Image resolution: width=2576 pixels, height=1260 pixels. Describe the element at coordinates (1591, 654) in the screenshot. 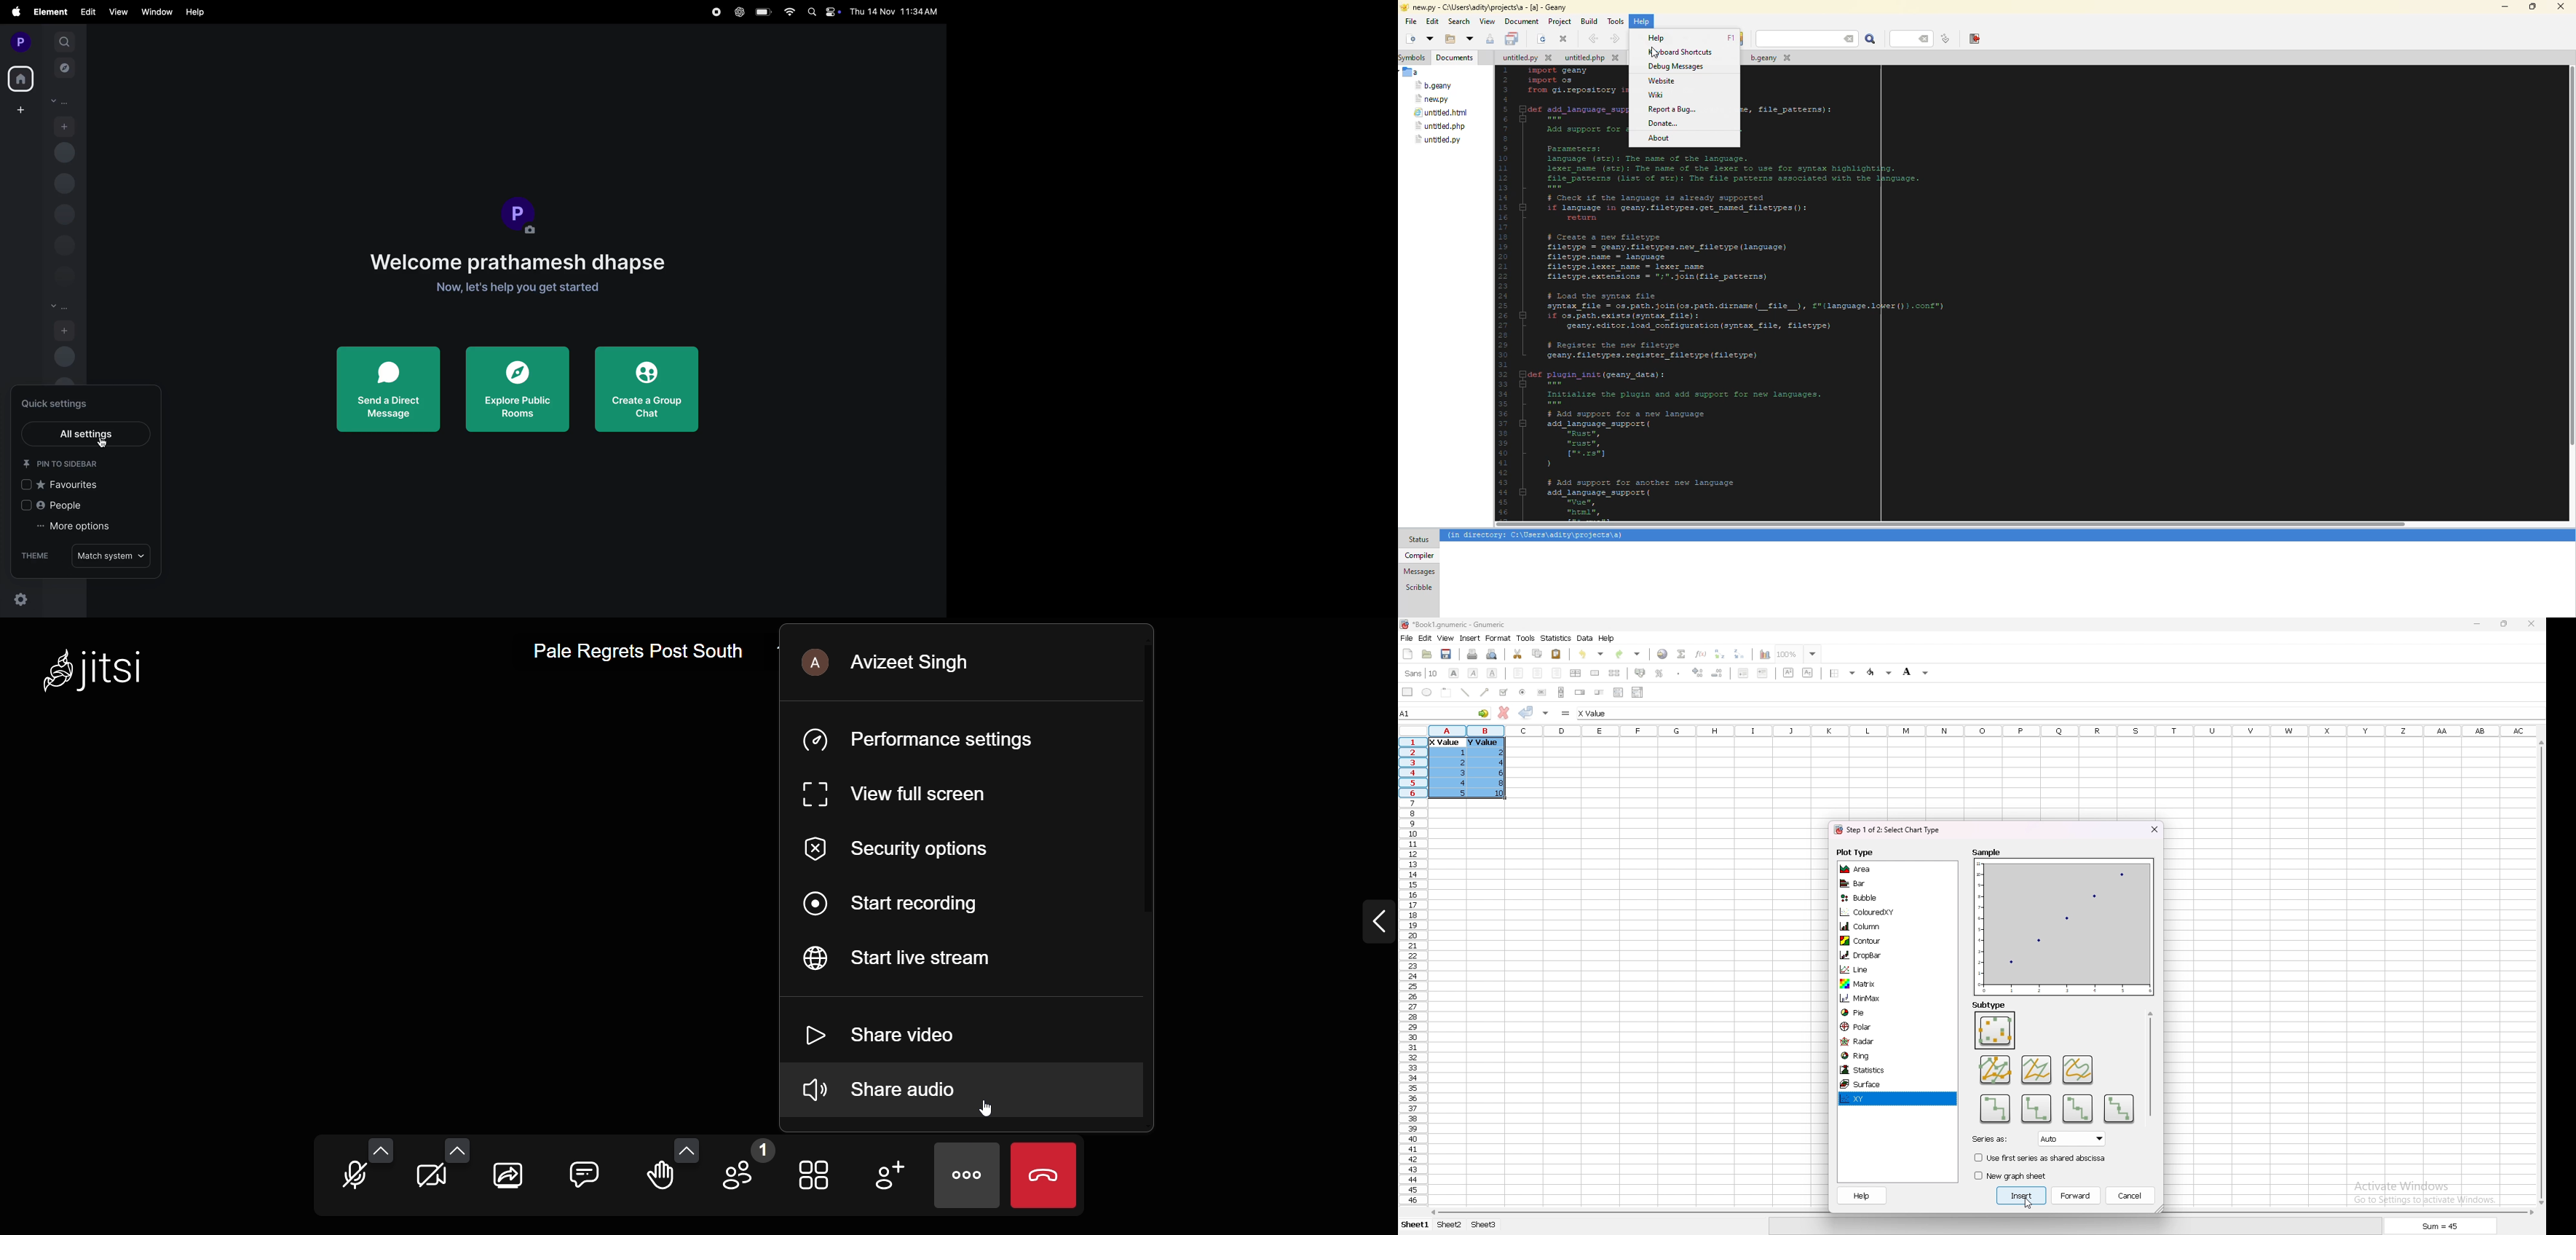

I see `undo` at that location.